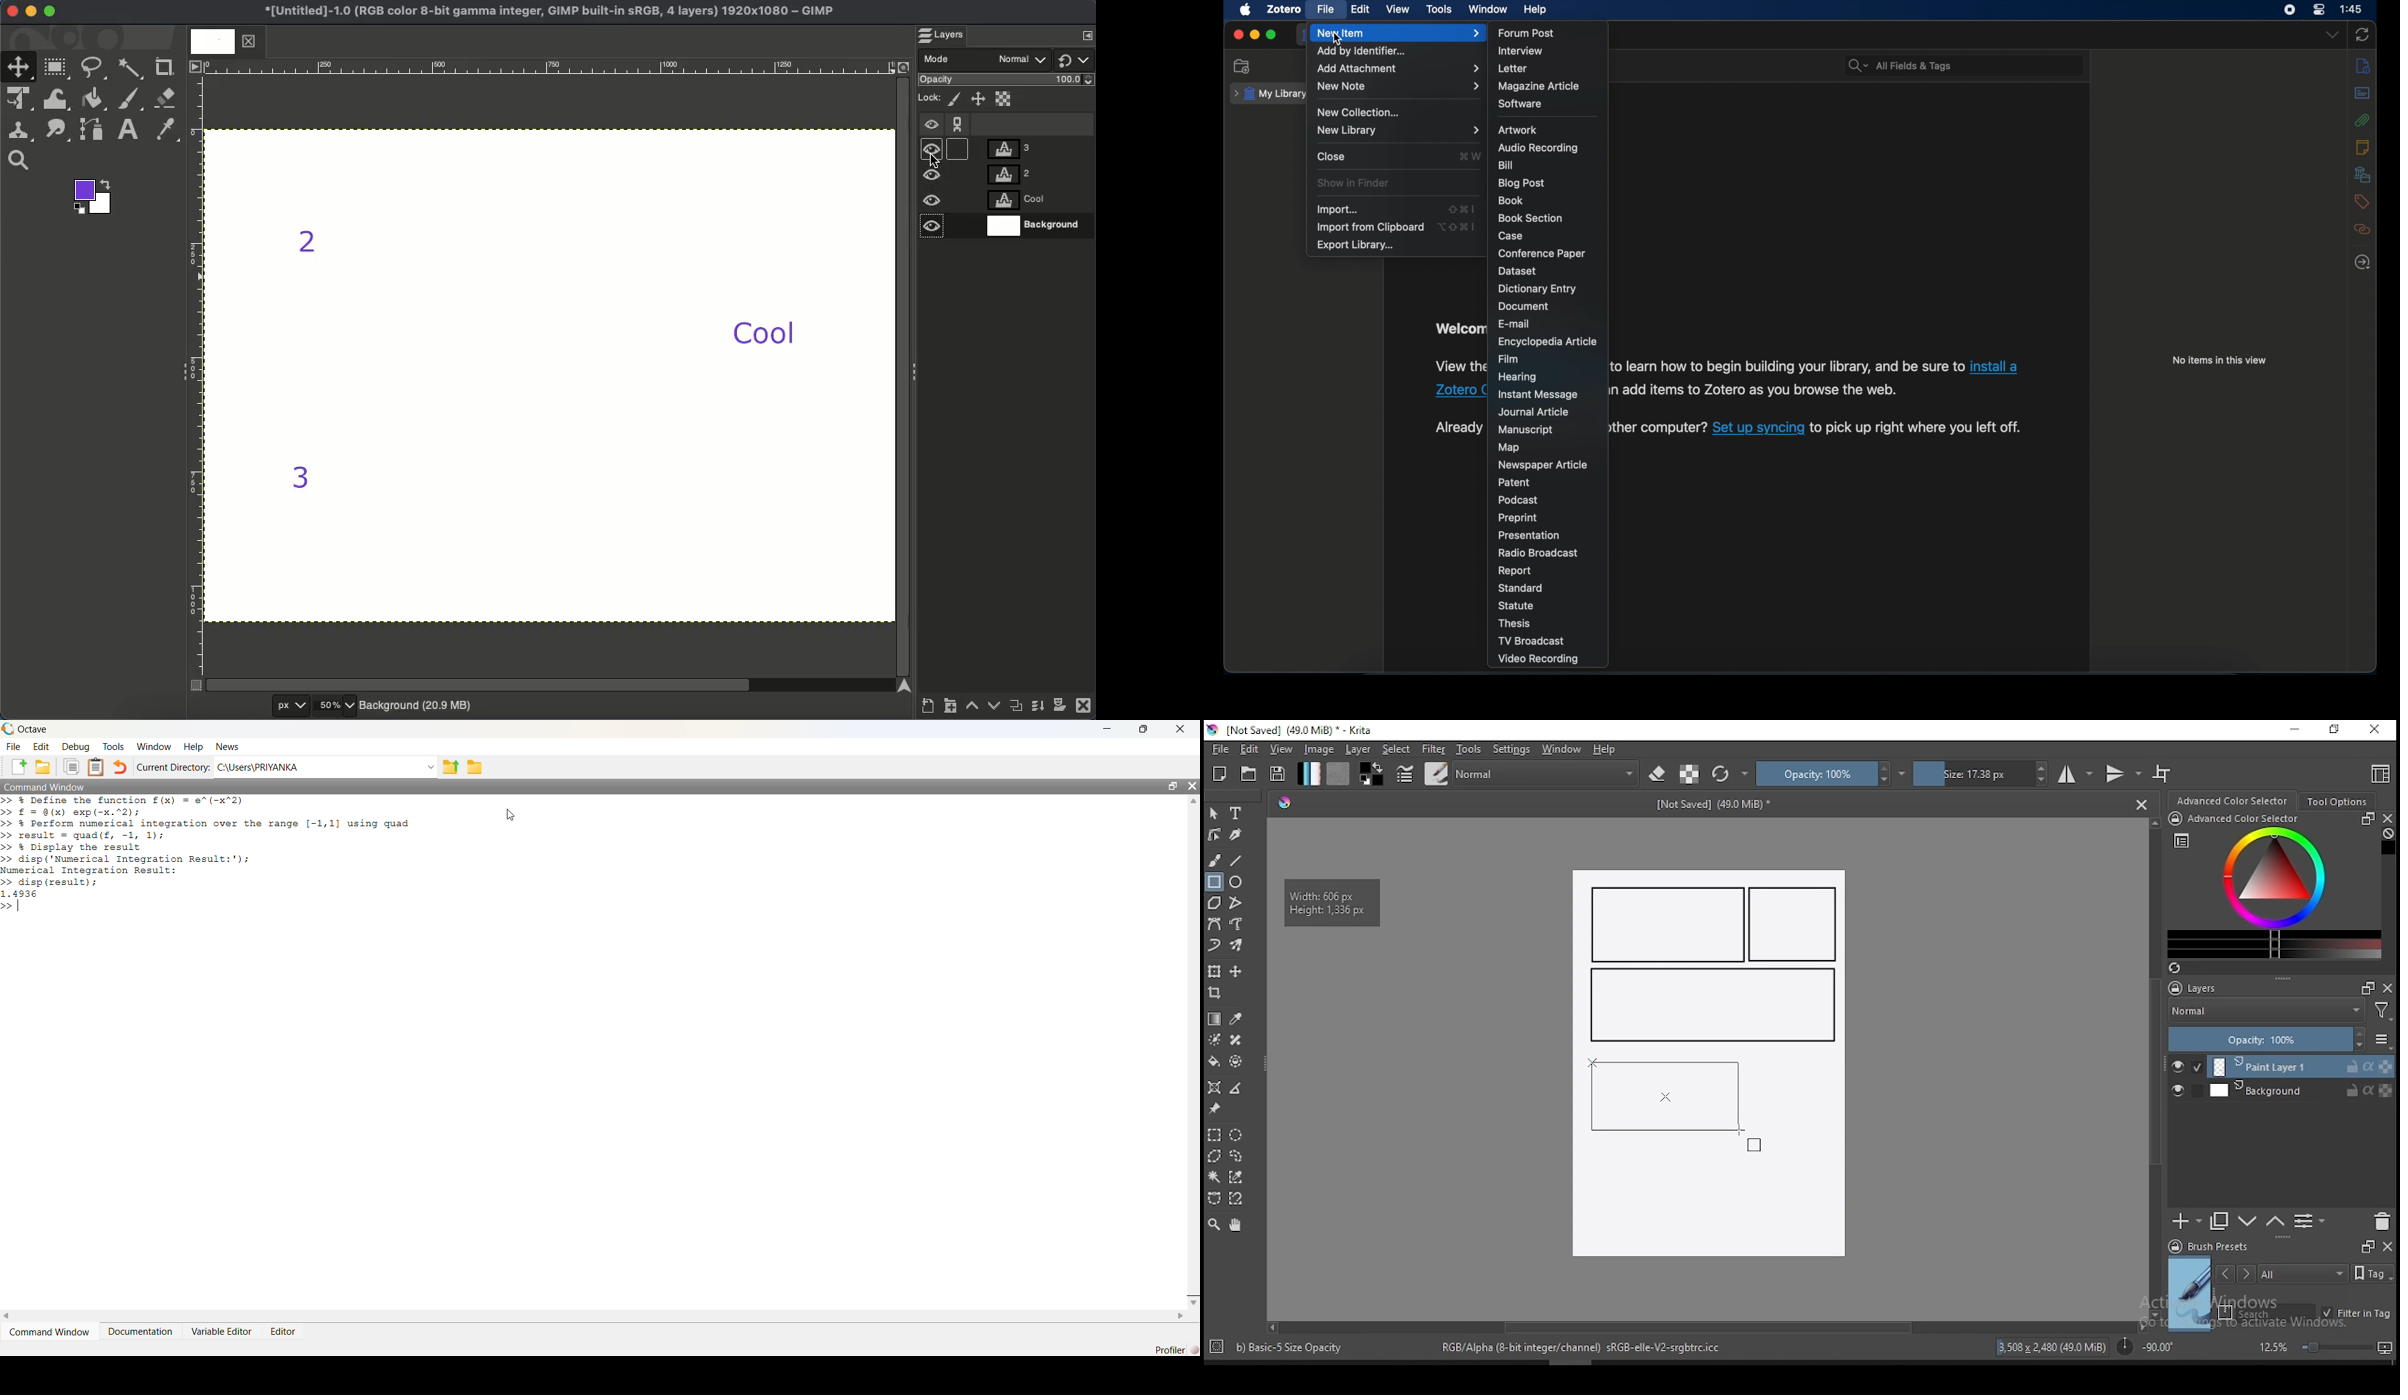 This screenshot has height=1400, width=2408. What do you see at coordinates (319, 246) in the screenshot?
I see `2` at bounding box center [319, 246].